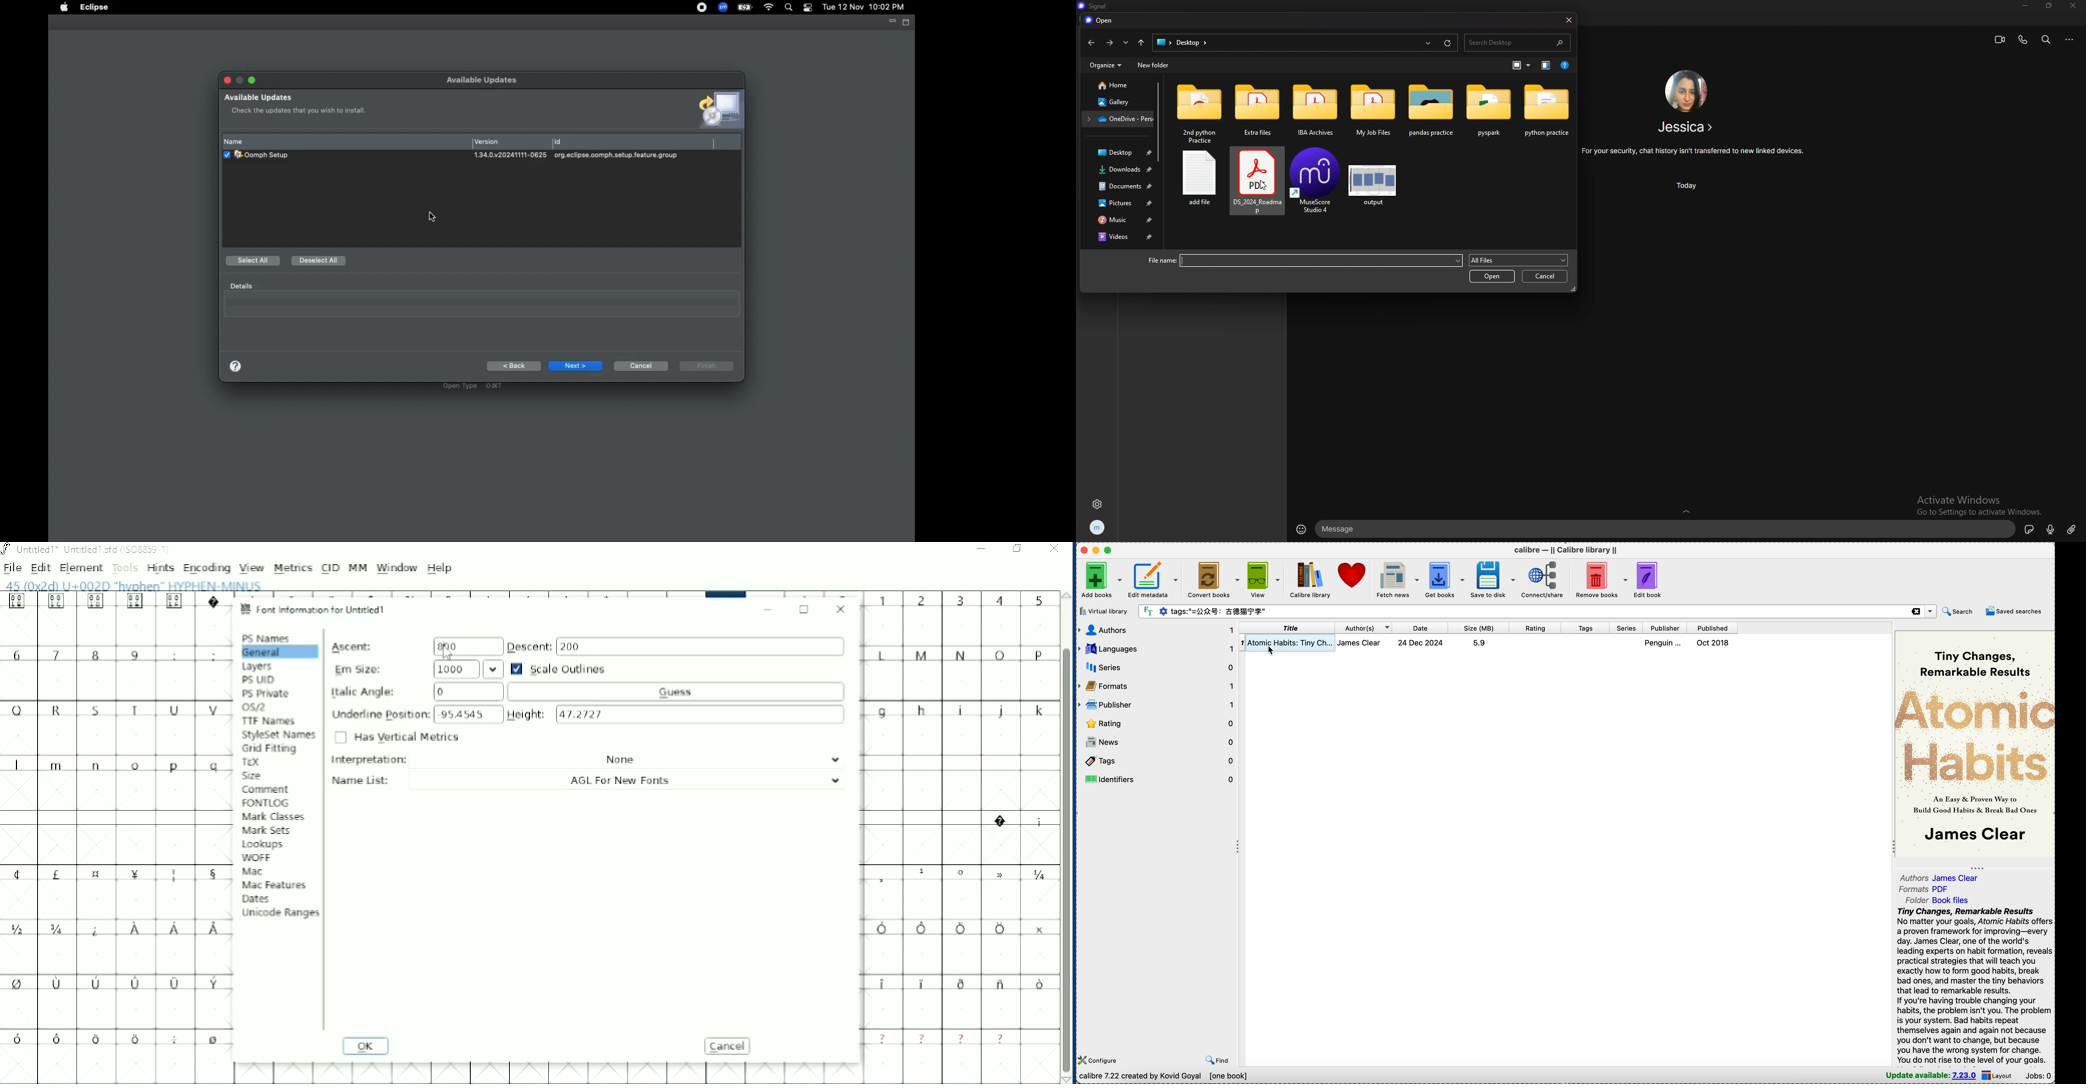 The height and width of the screenshot is (1092, 2100). Describe the element at coordinates (1311, 579) in the screenshot. I see `Calibre library` at that location.